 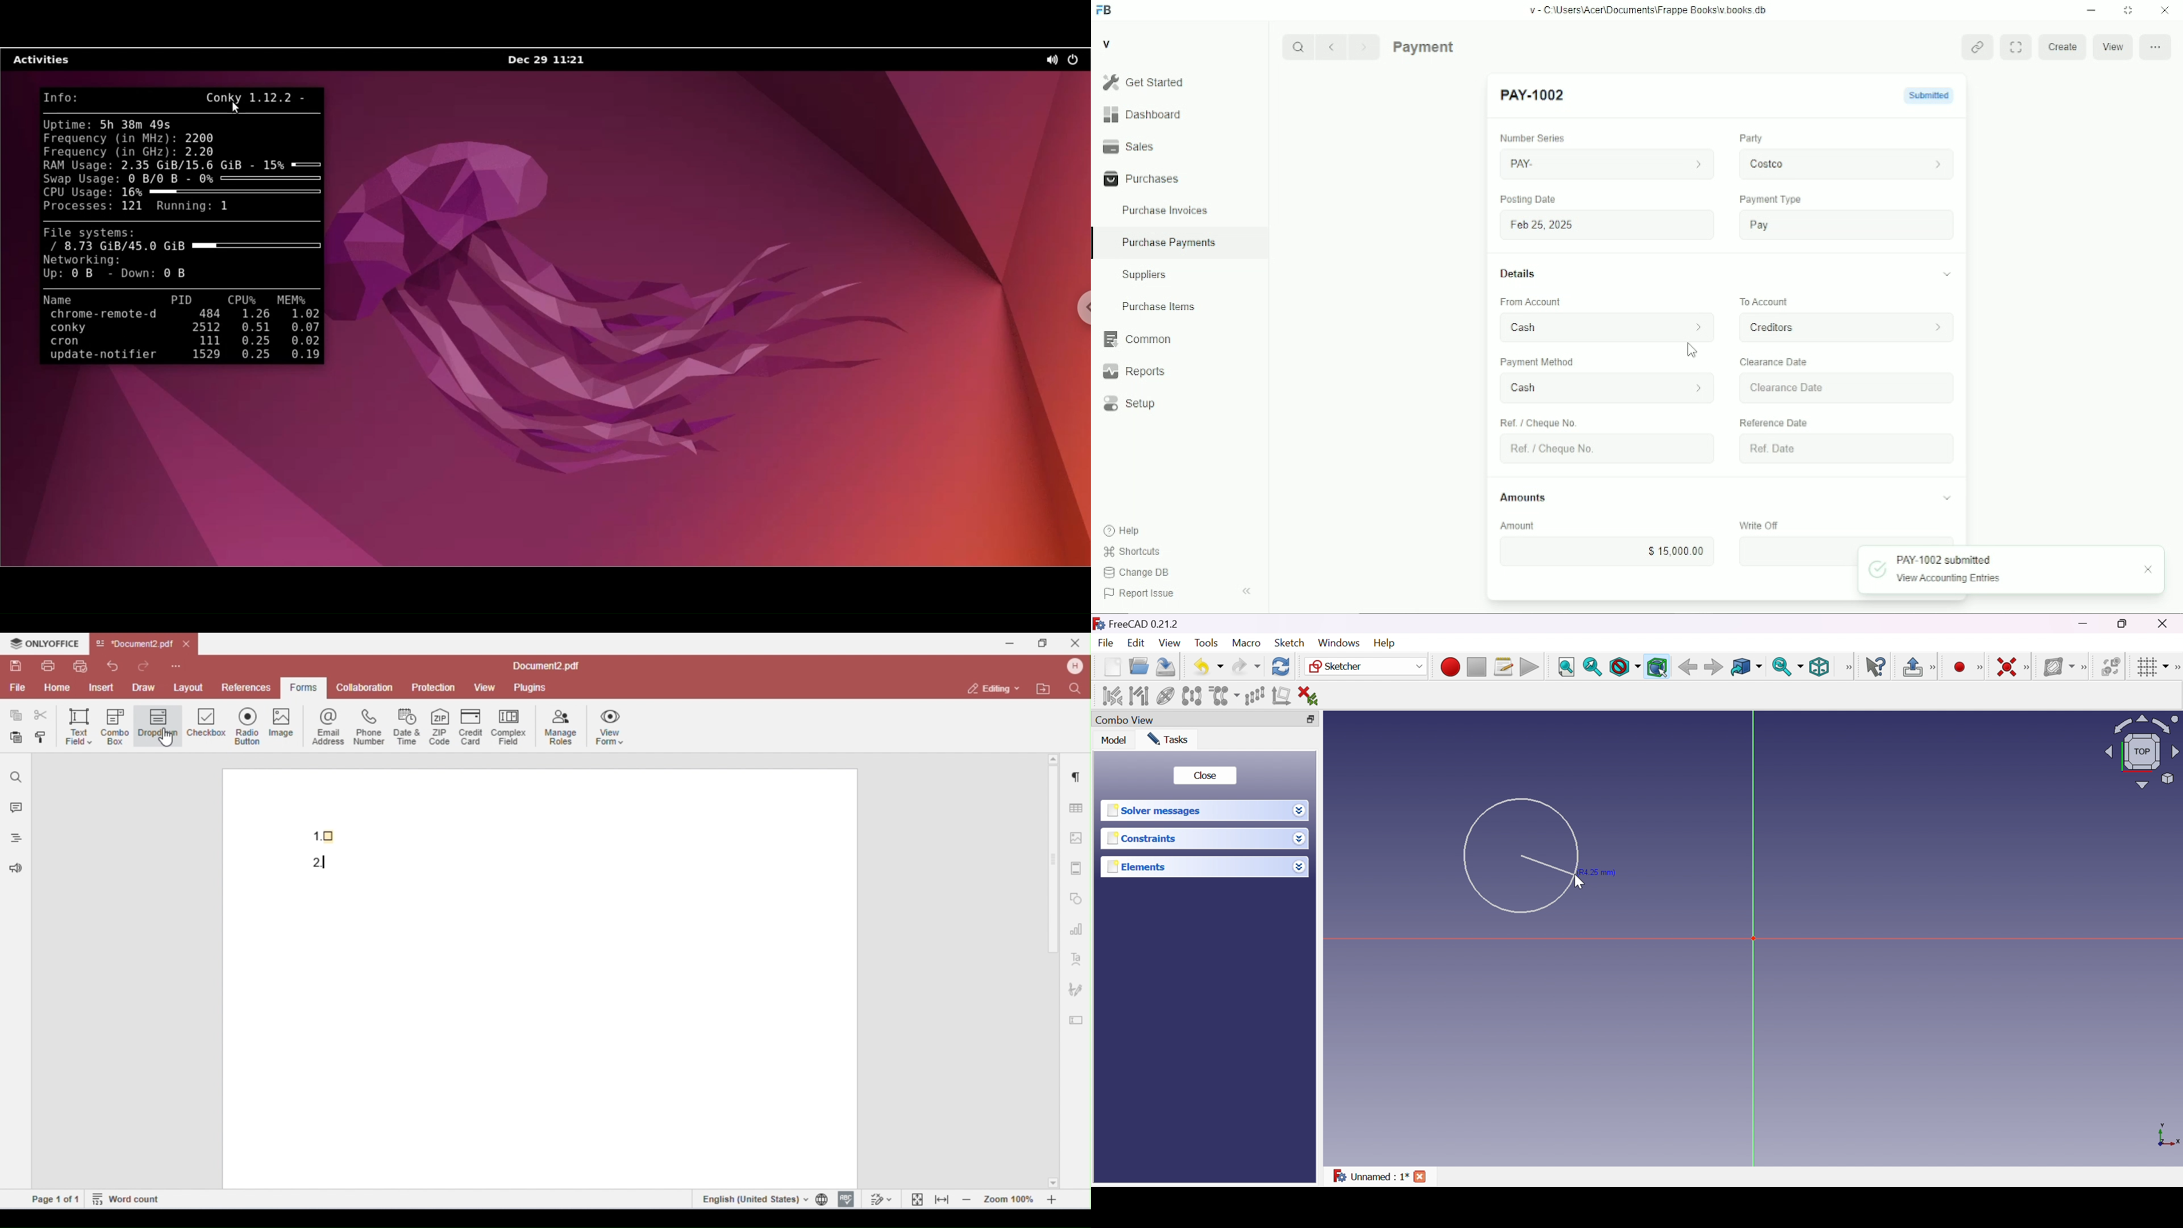 What do you see at coordinates (1179, 178) in the screenshot?
I see `Purchases` at bounding box center [1179, 178].